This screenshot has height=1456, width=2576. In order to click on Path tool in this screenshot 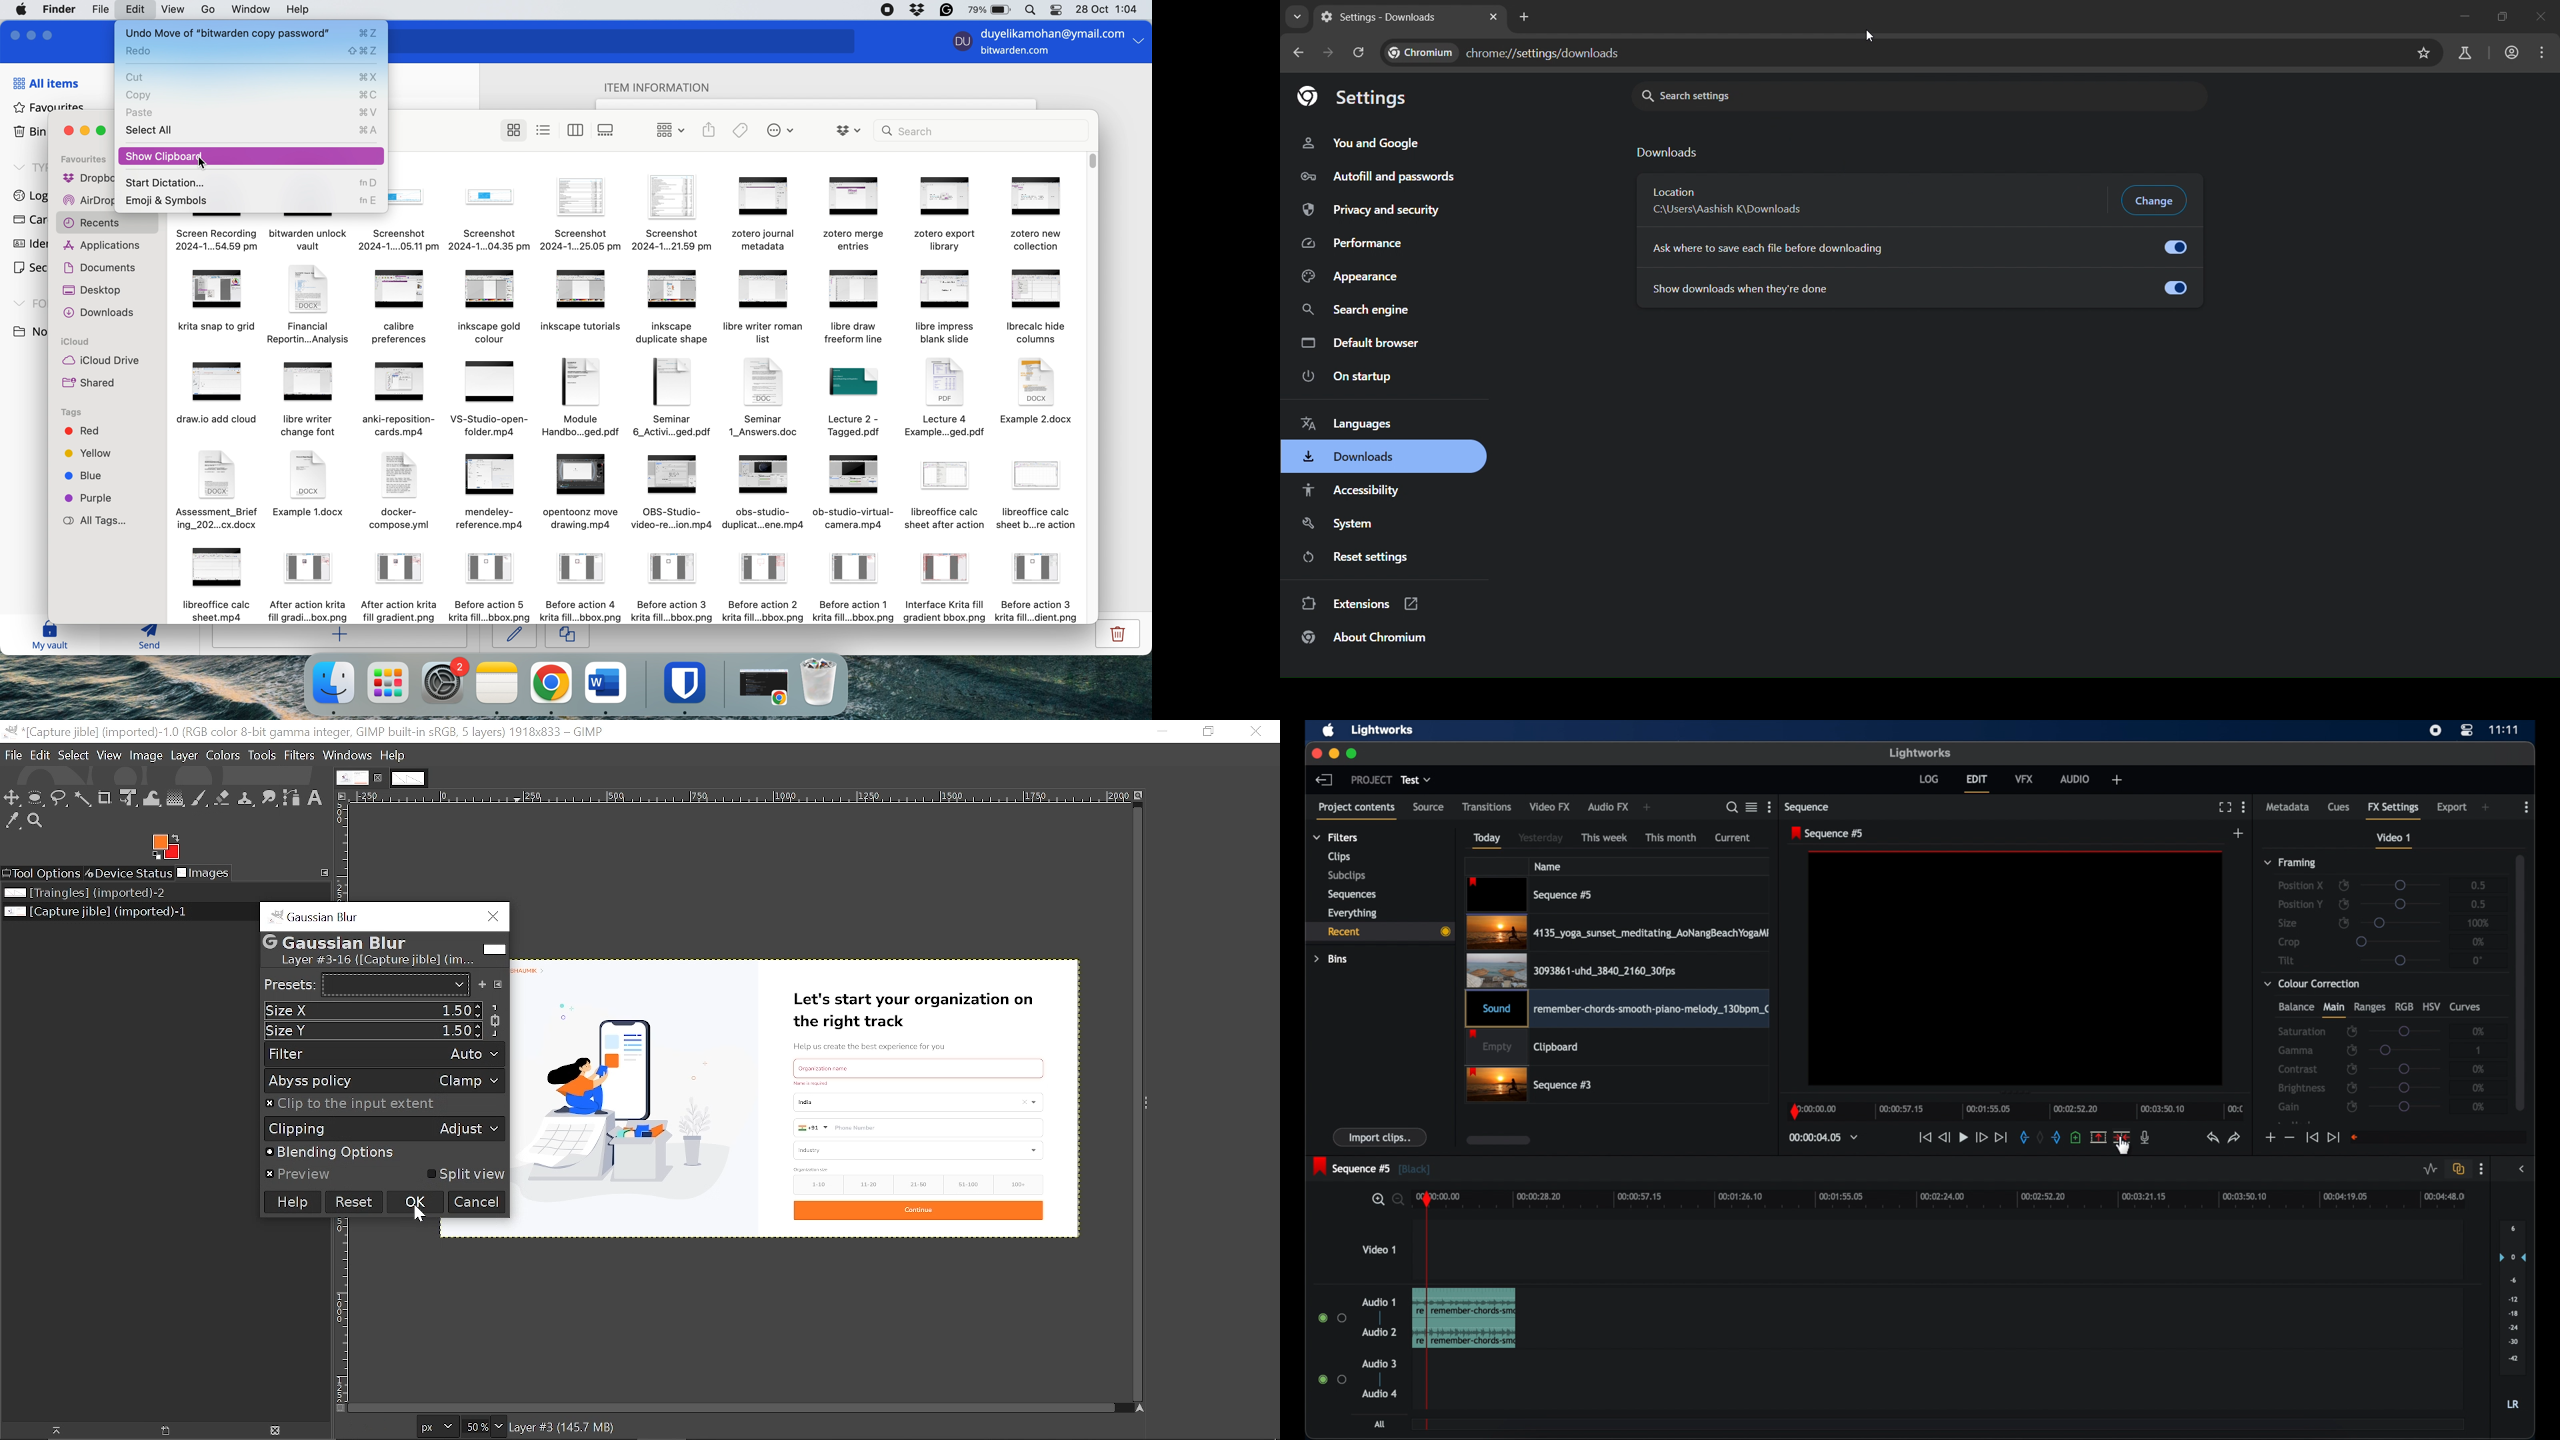, I will do `click(292, 798)`.